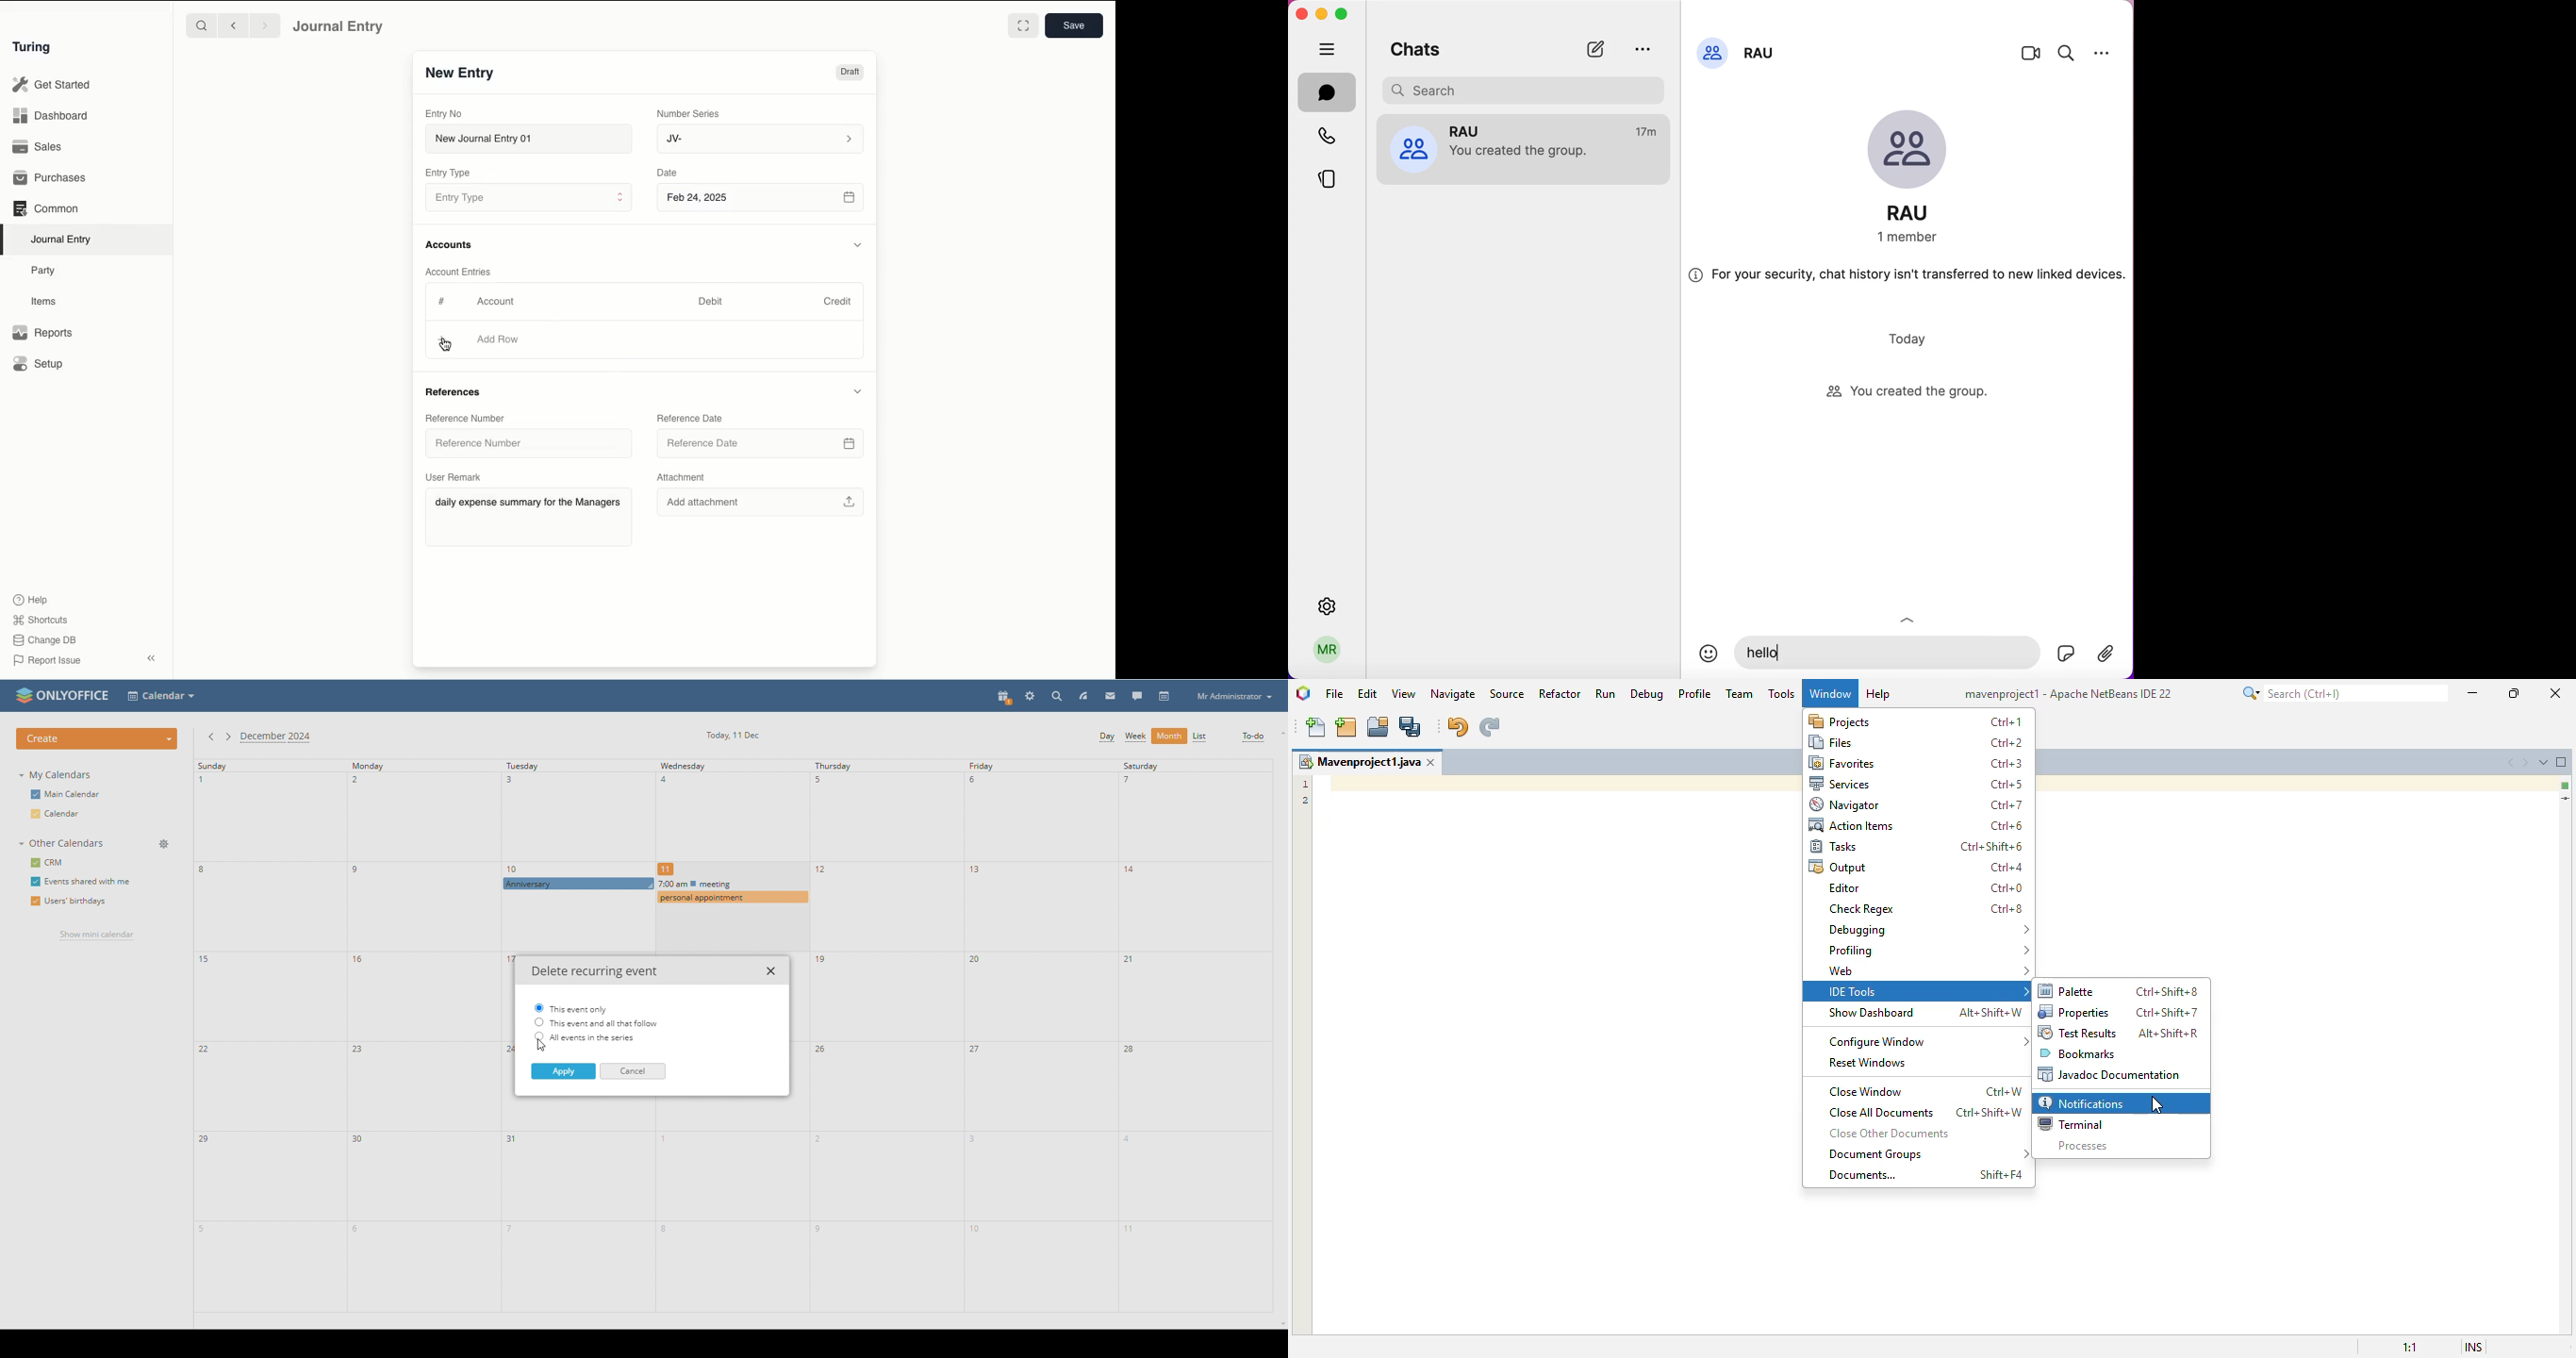 This screenshot has height=1372, width=2576. What do you see at coordinates (691, 114) in the screenshot?
I see `Number Series` at bounding box center [691, 114].